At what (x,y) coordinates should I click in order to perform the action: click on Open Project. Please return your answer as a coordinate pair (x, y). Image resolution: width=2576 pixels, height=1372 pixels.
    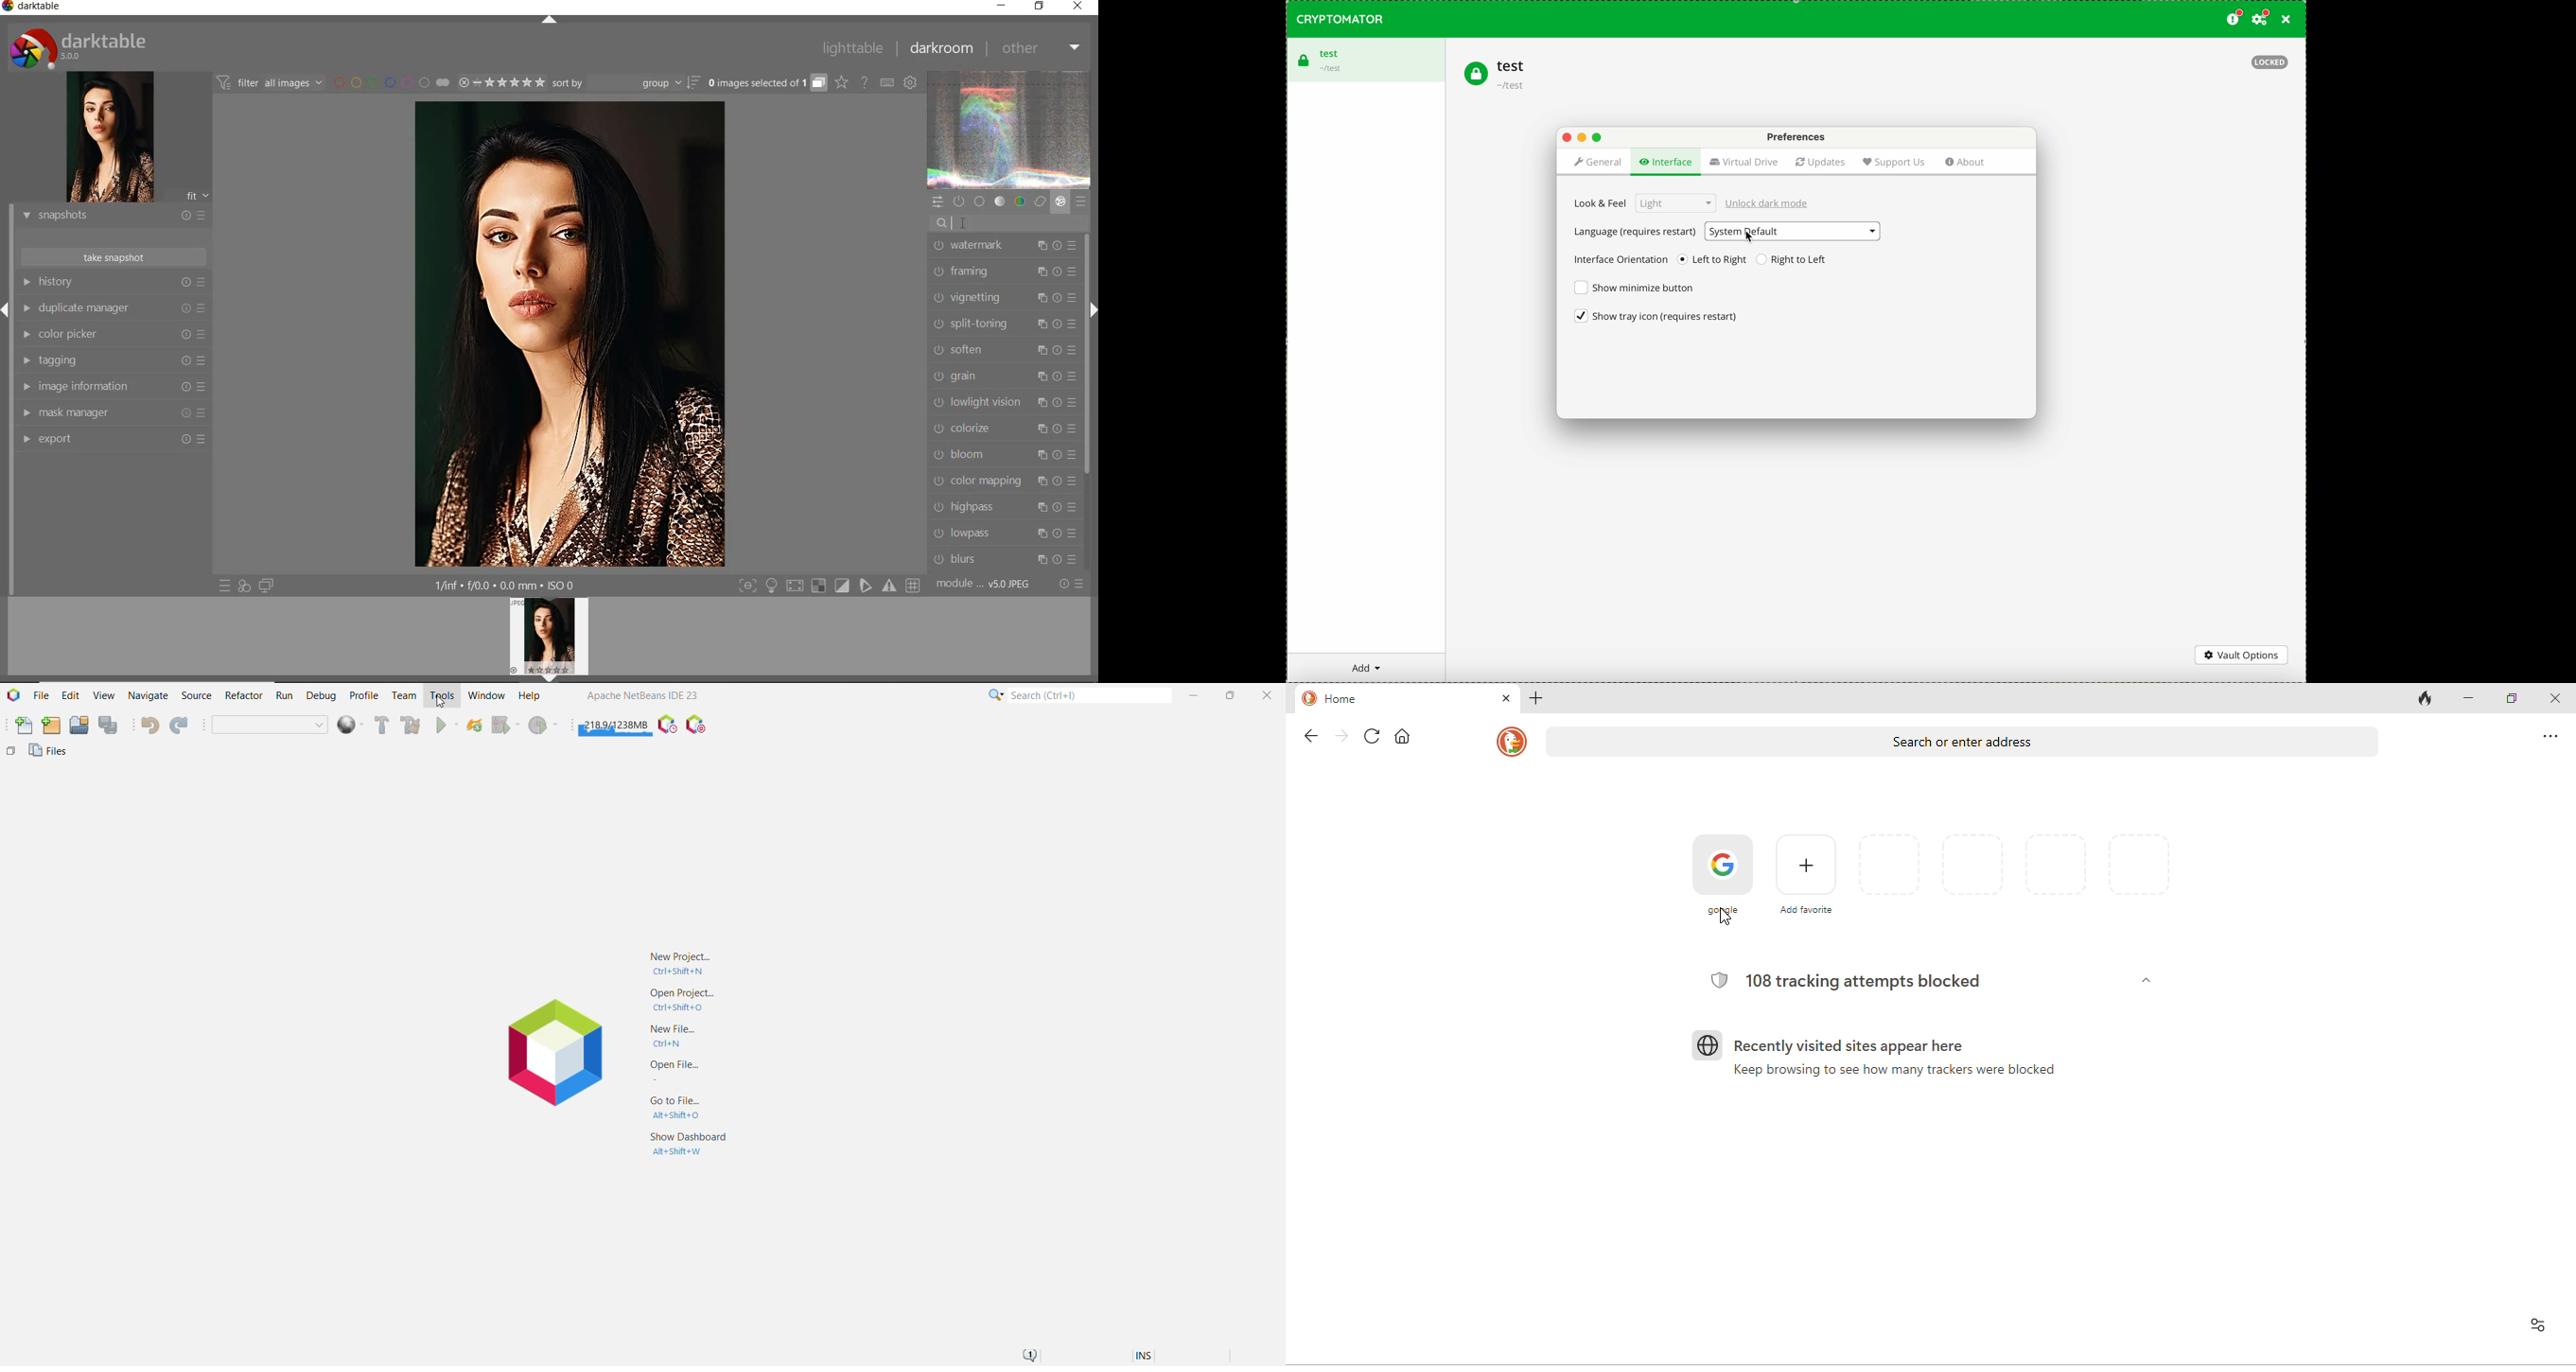
    Looking at the image, I should click on (682, 998).